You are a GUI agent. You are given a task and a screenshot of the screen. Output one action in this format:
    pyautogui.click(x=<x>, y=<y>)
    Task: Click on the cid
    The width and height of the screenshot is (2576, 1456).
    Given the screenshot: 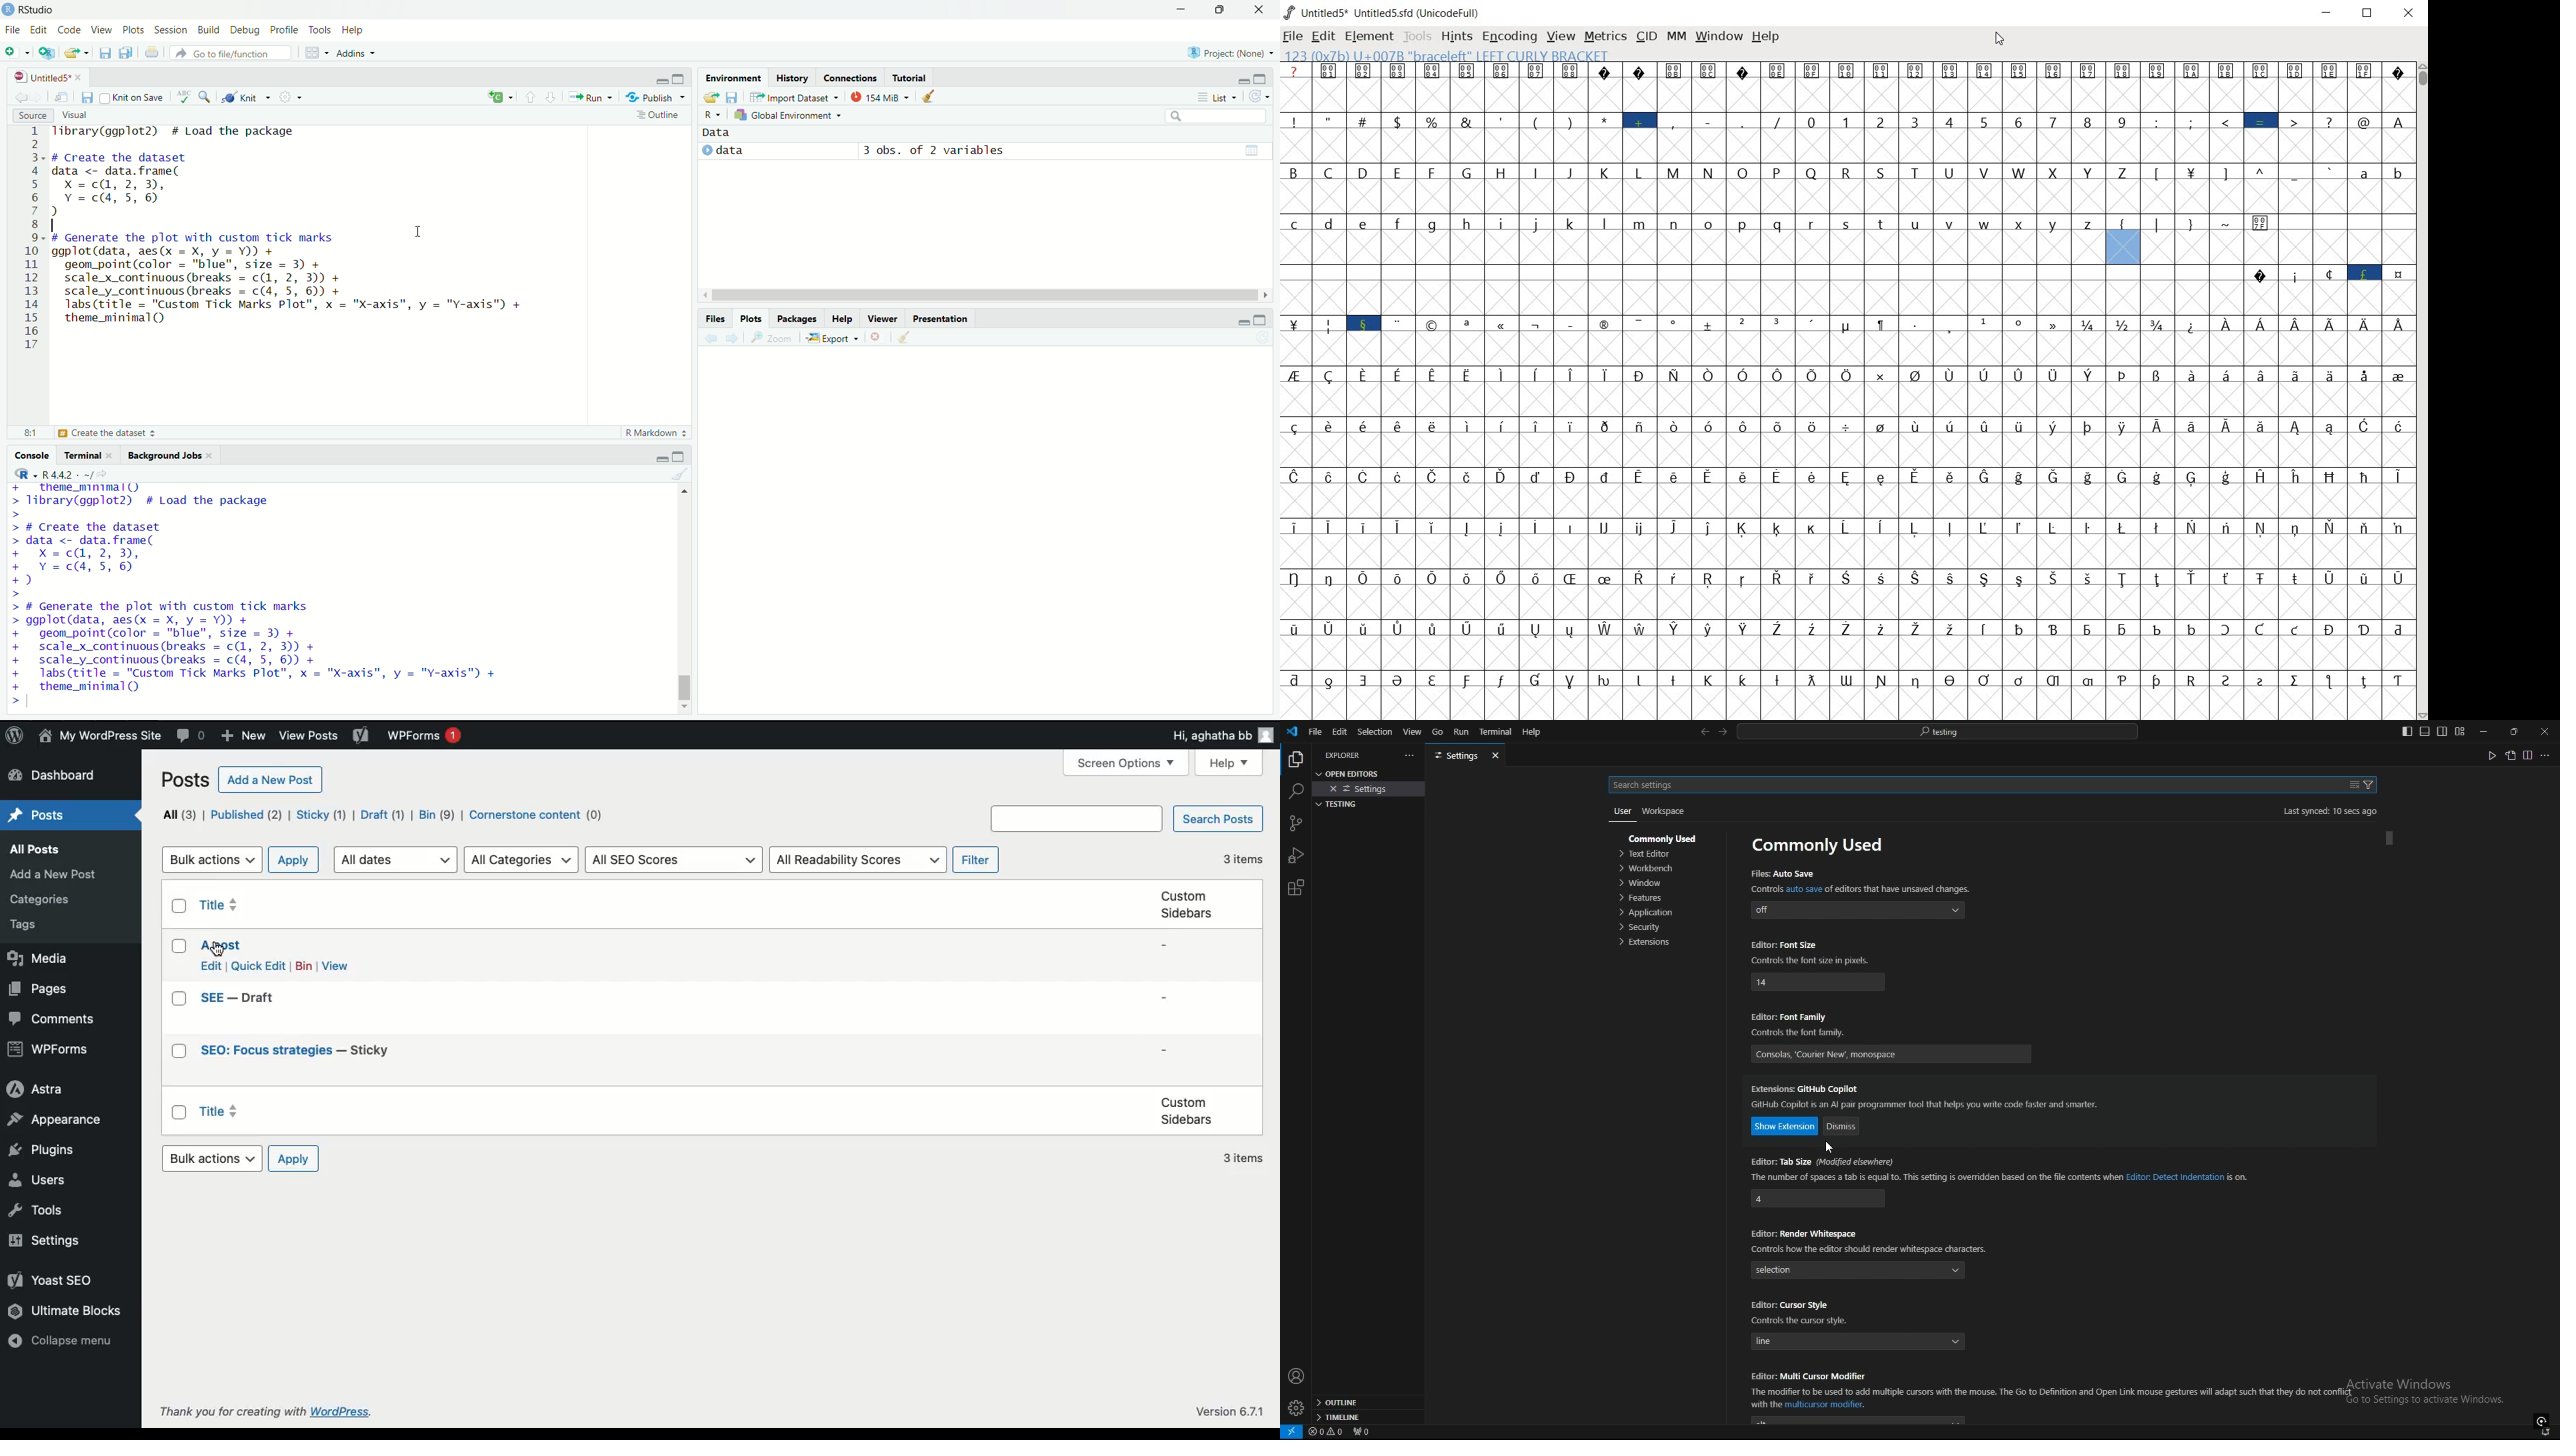 What is the action you would take?
    pyautogui.click(x=1646, y=36)
    